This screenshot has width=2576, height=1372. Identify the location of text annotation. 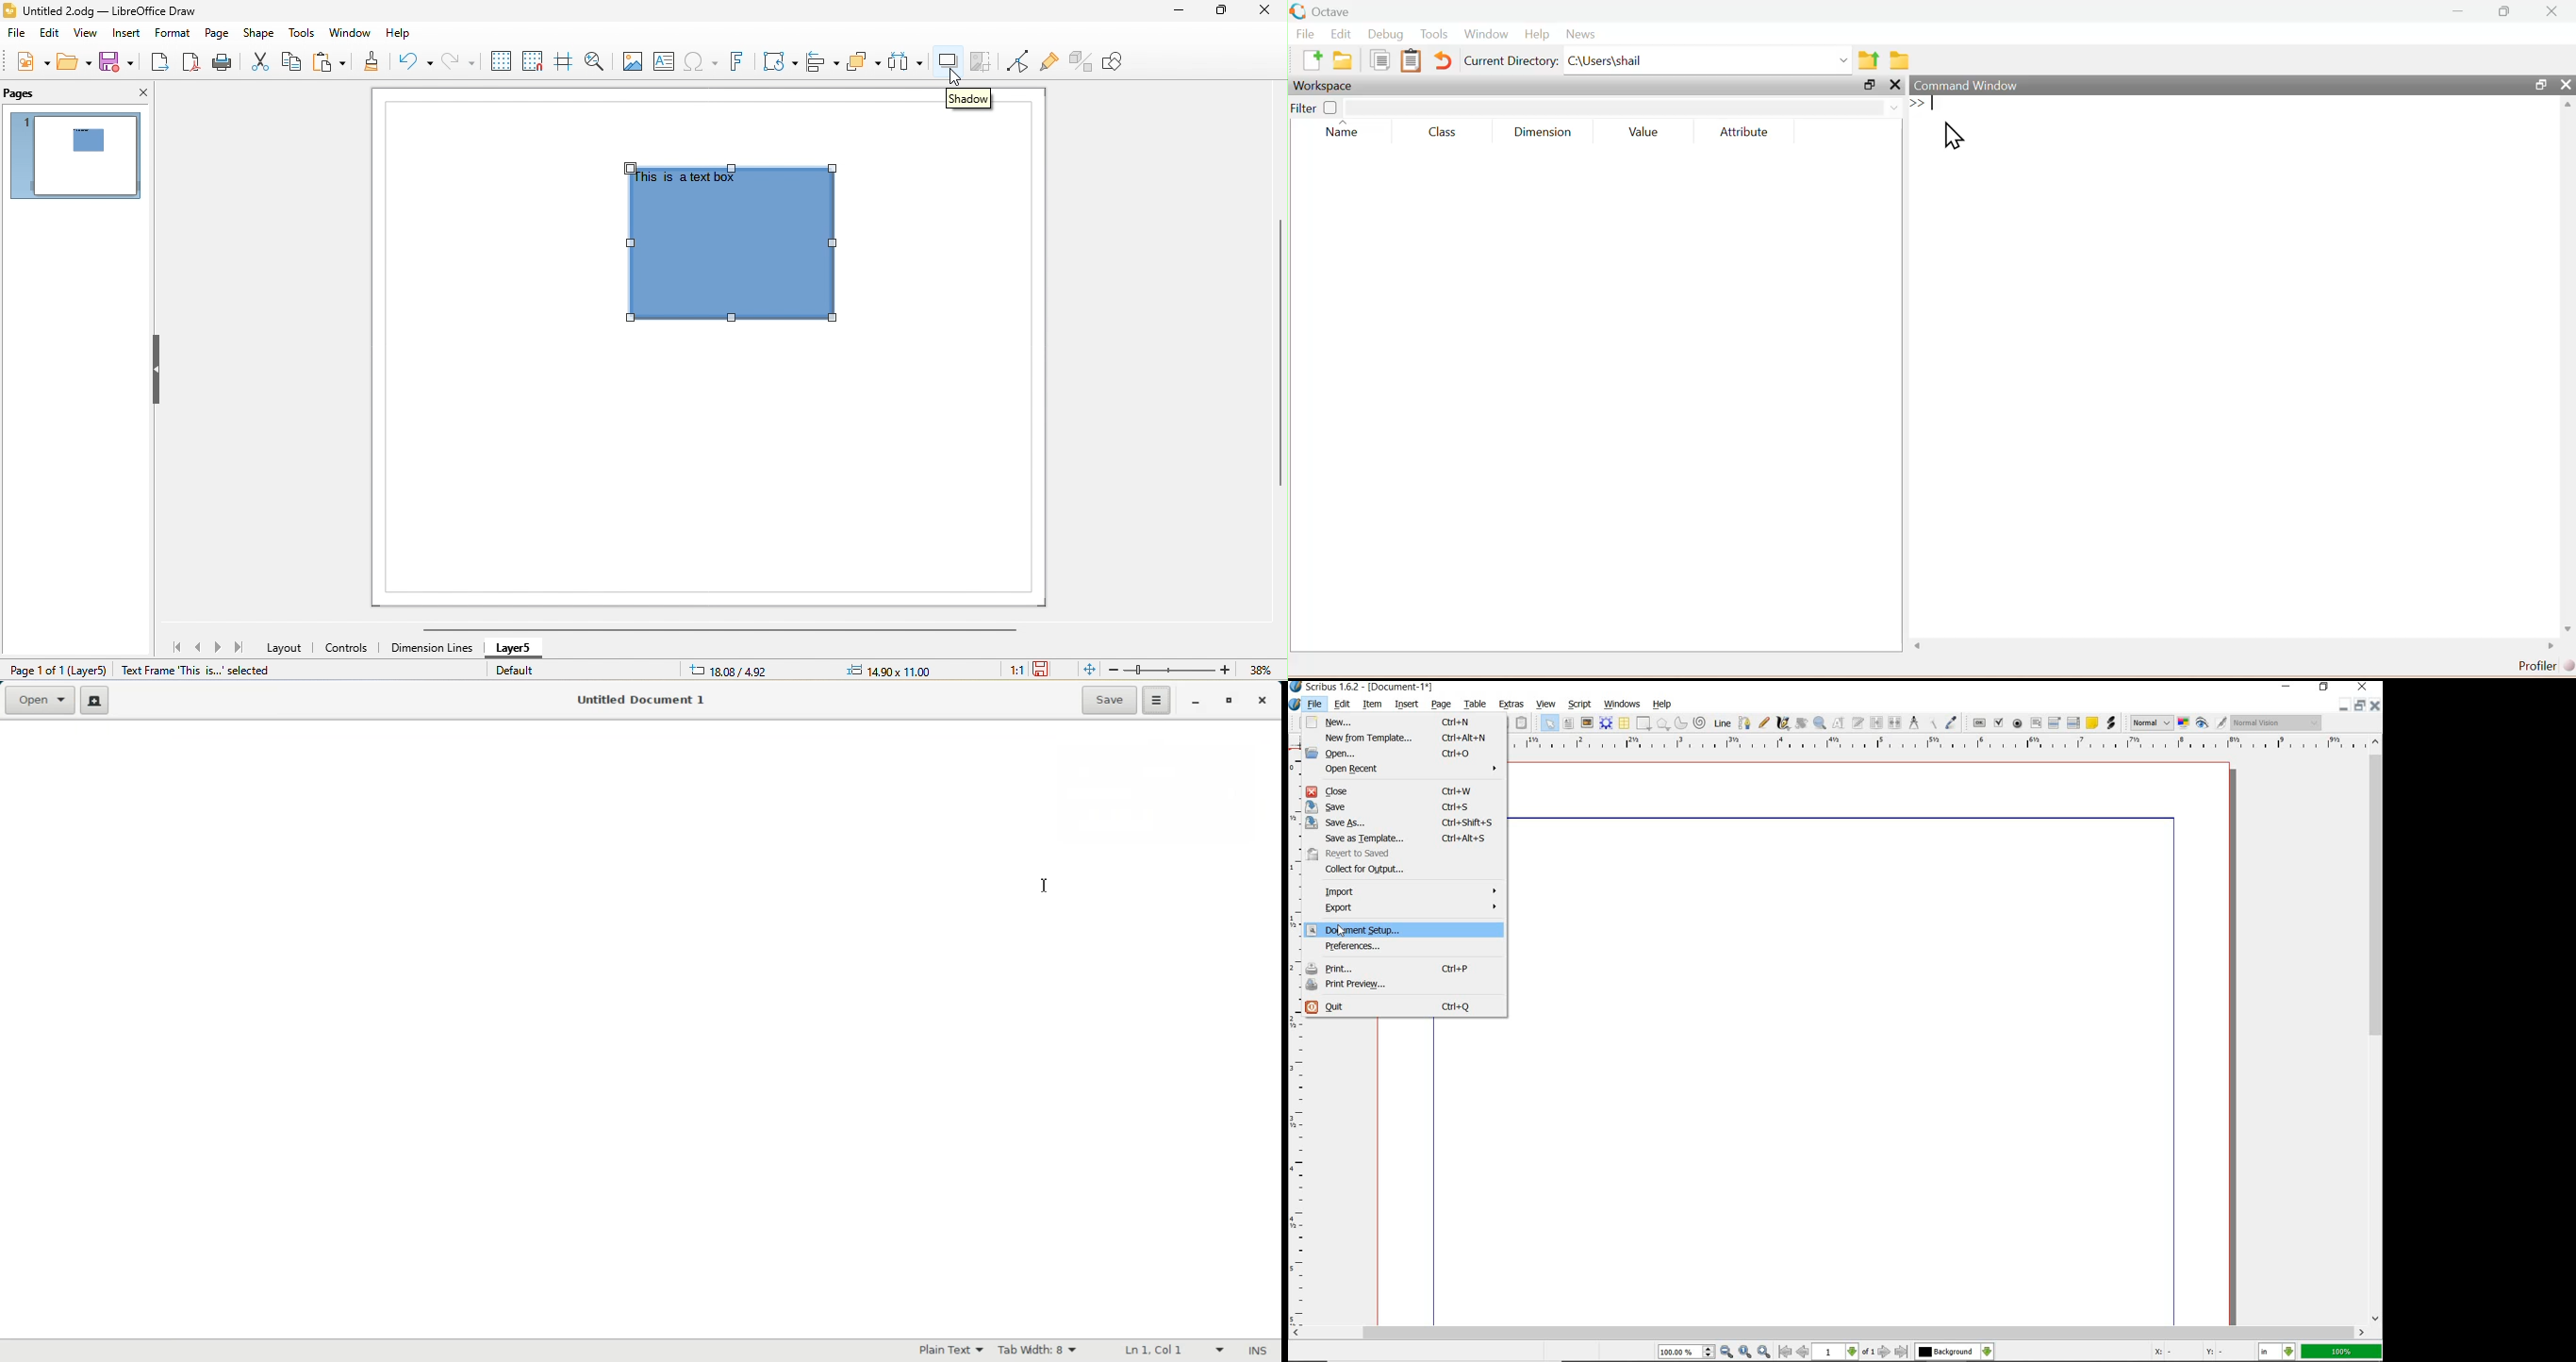
(2092, 724).